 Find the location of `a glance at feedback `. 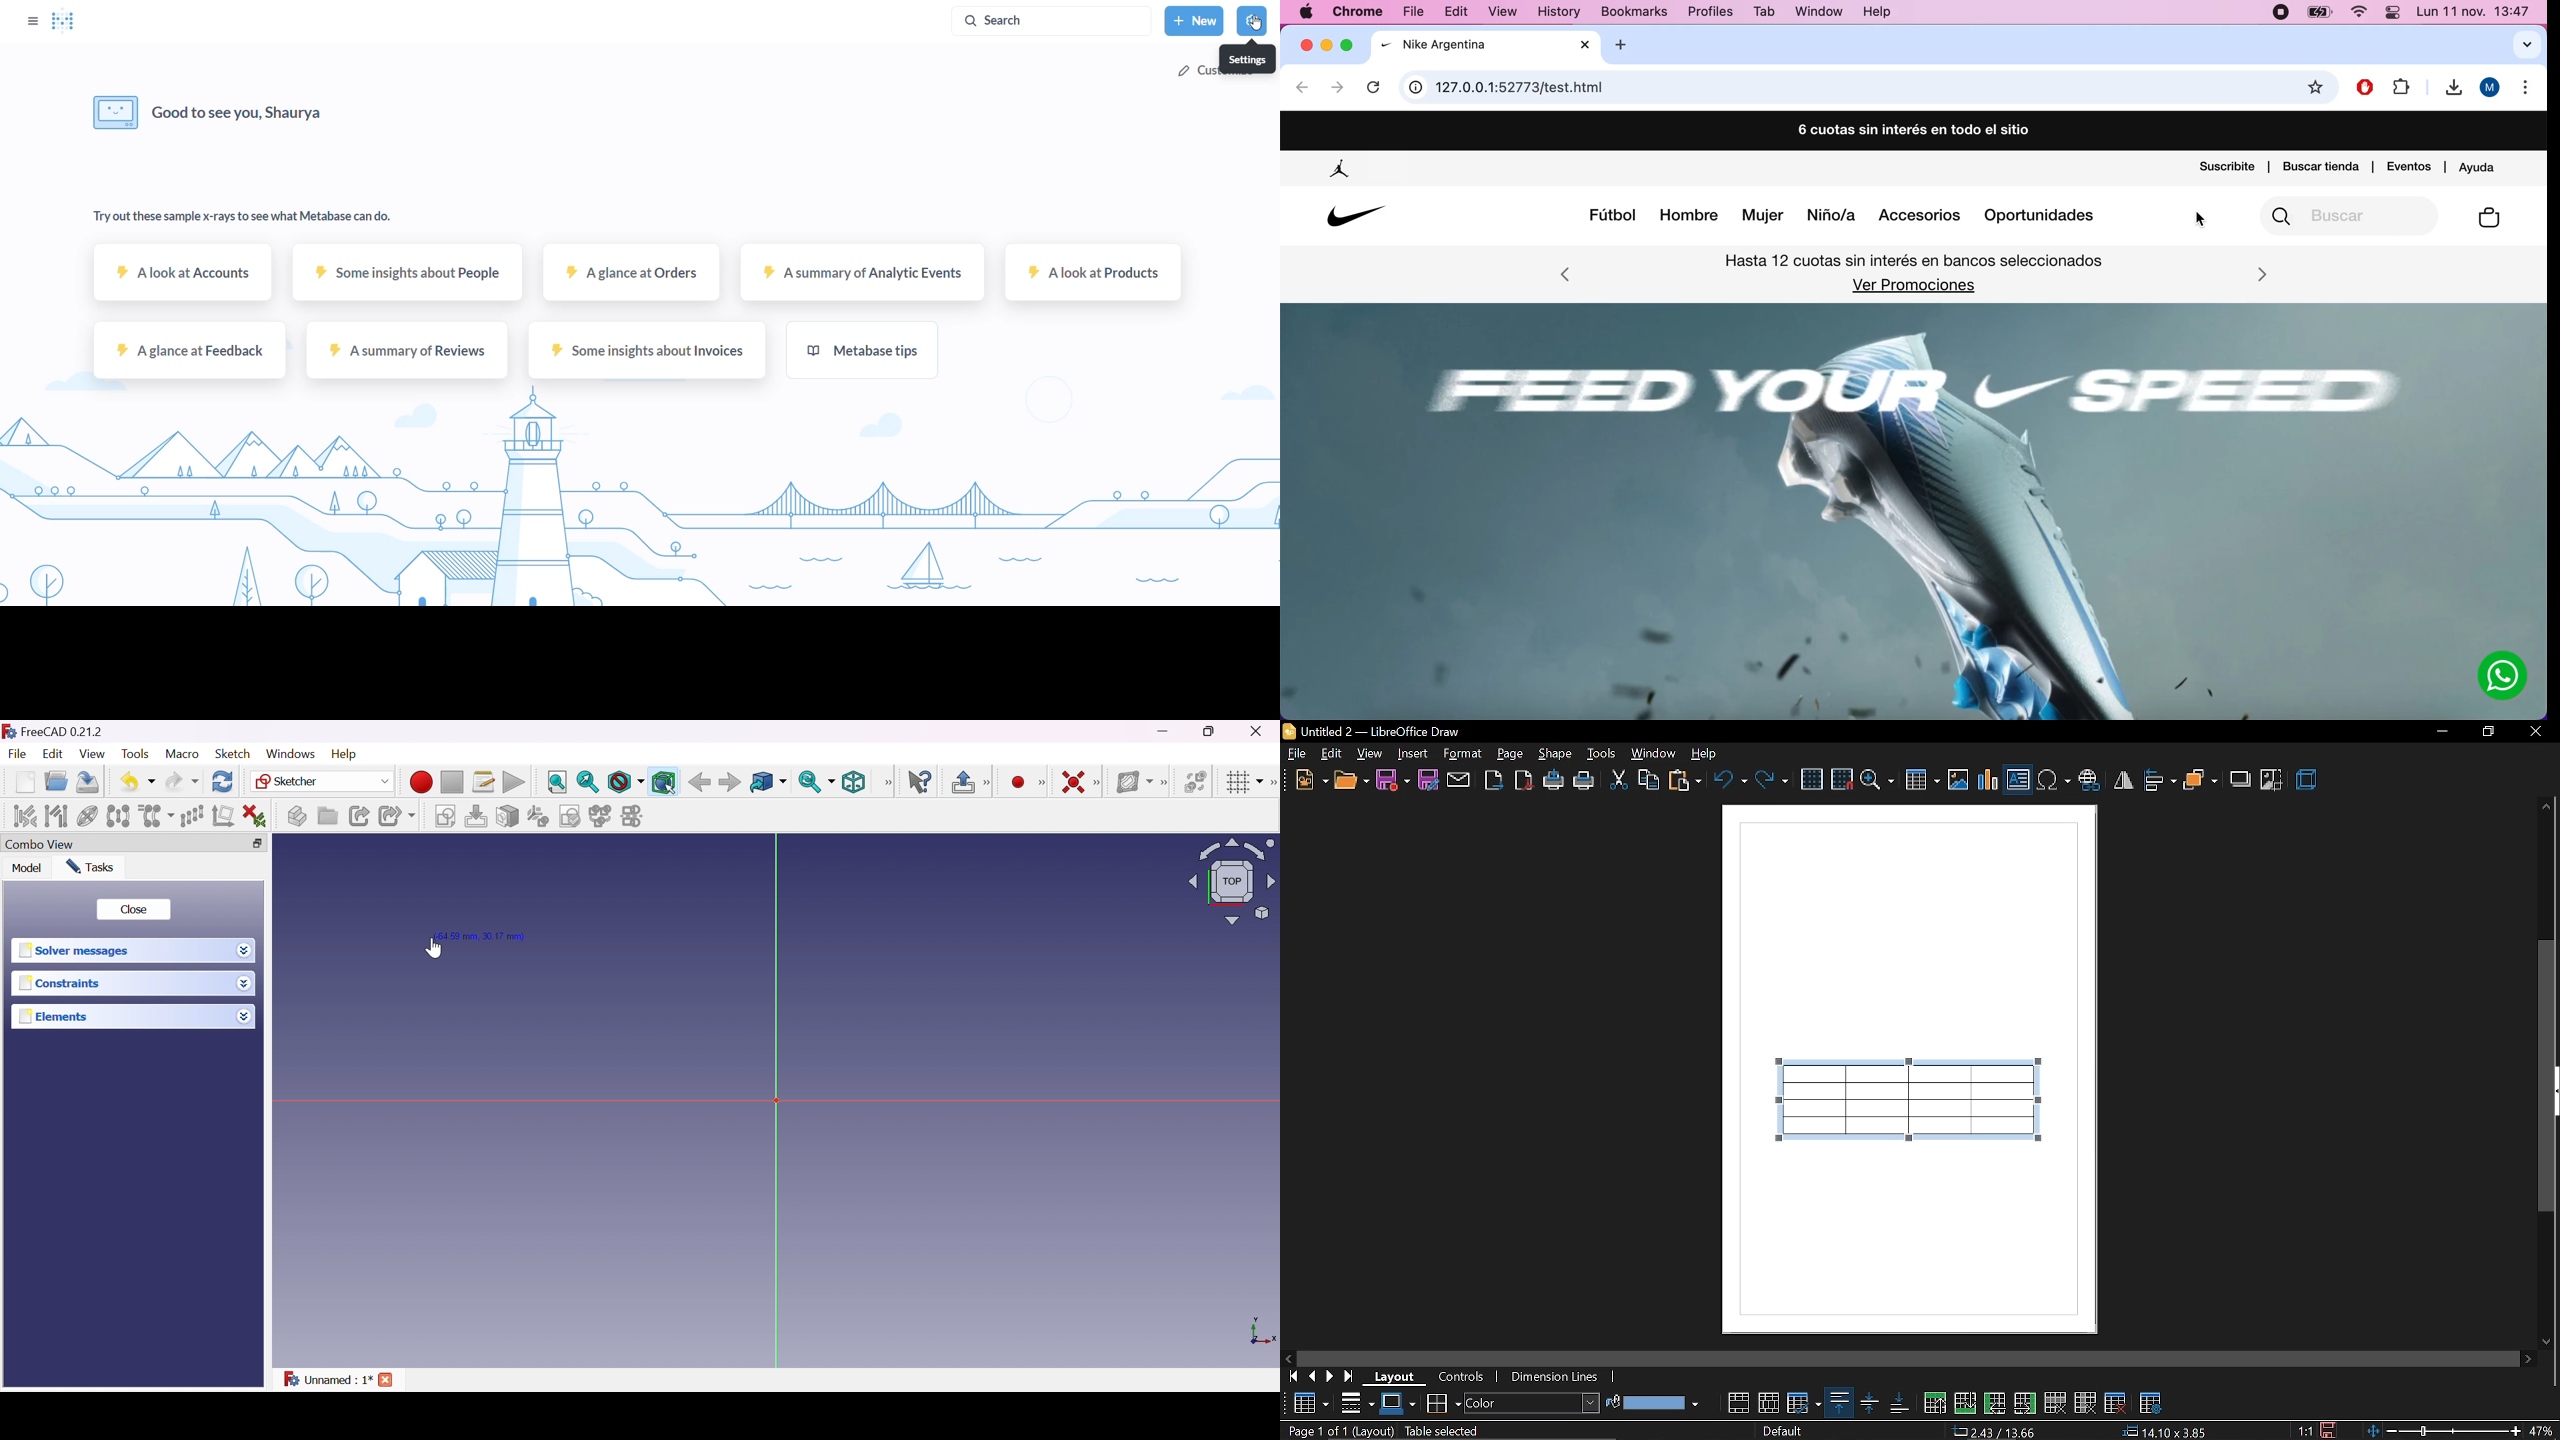

a glance at feedback  is located at coordinates (187, 355).